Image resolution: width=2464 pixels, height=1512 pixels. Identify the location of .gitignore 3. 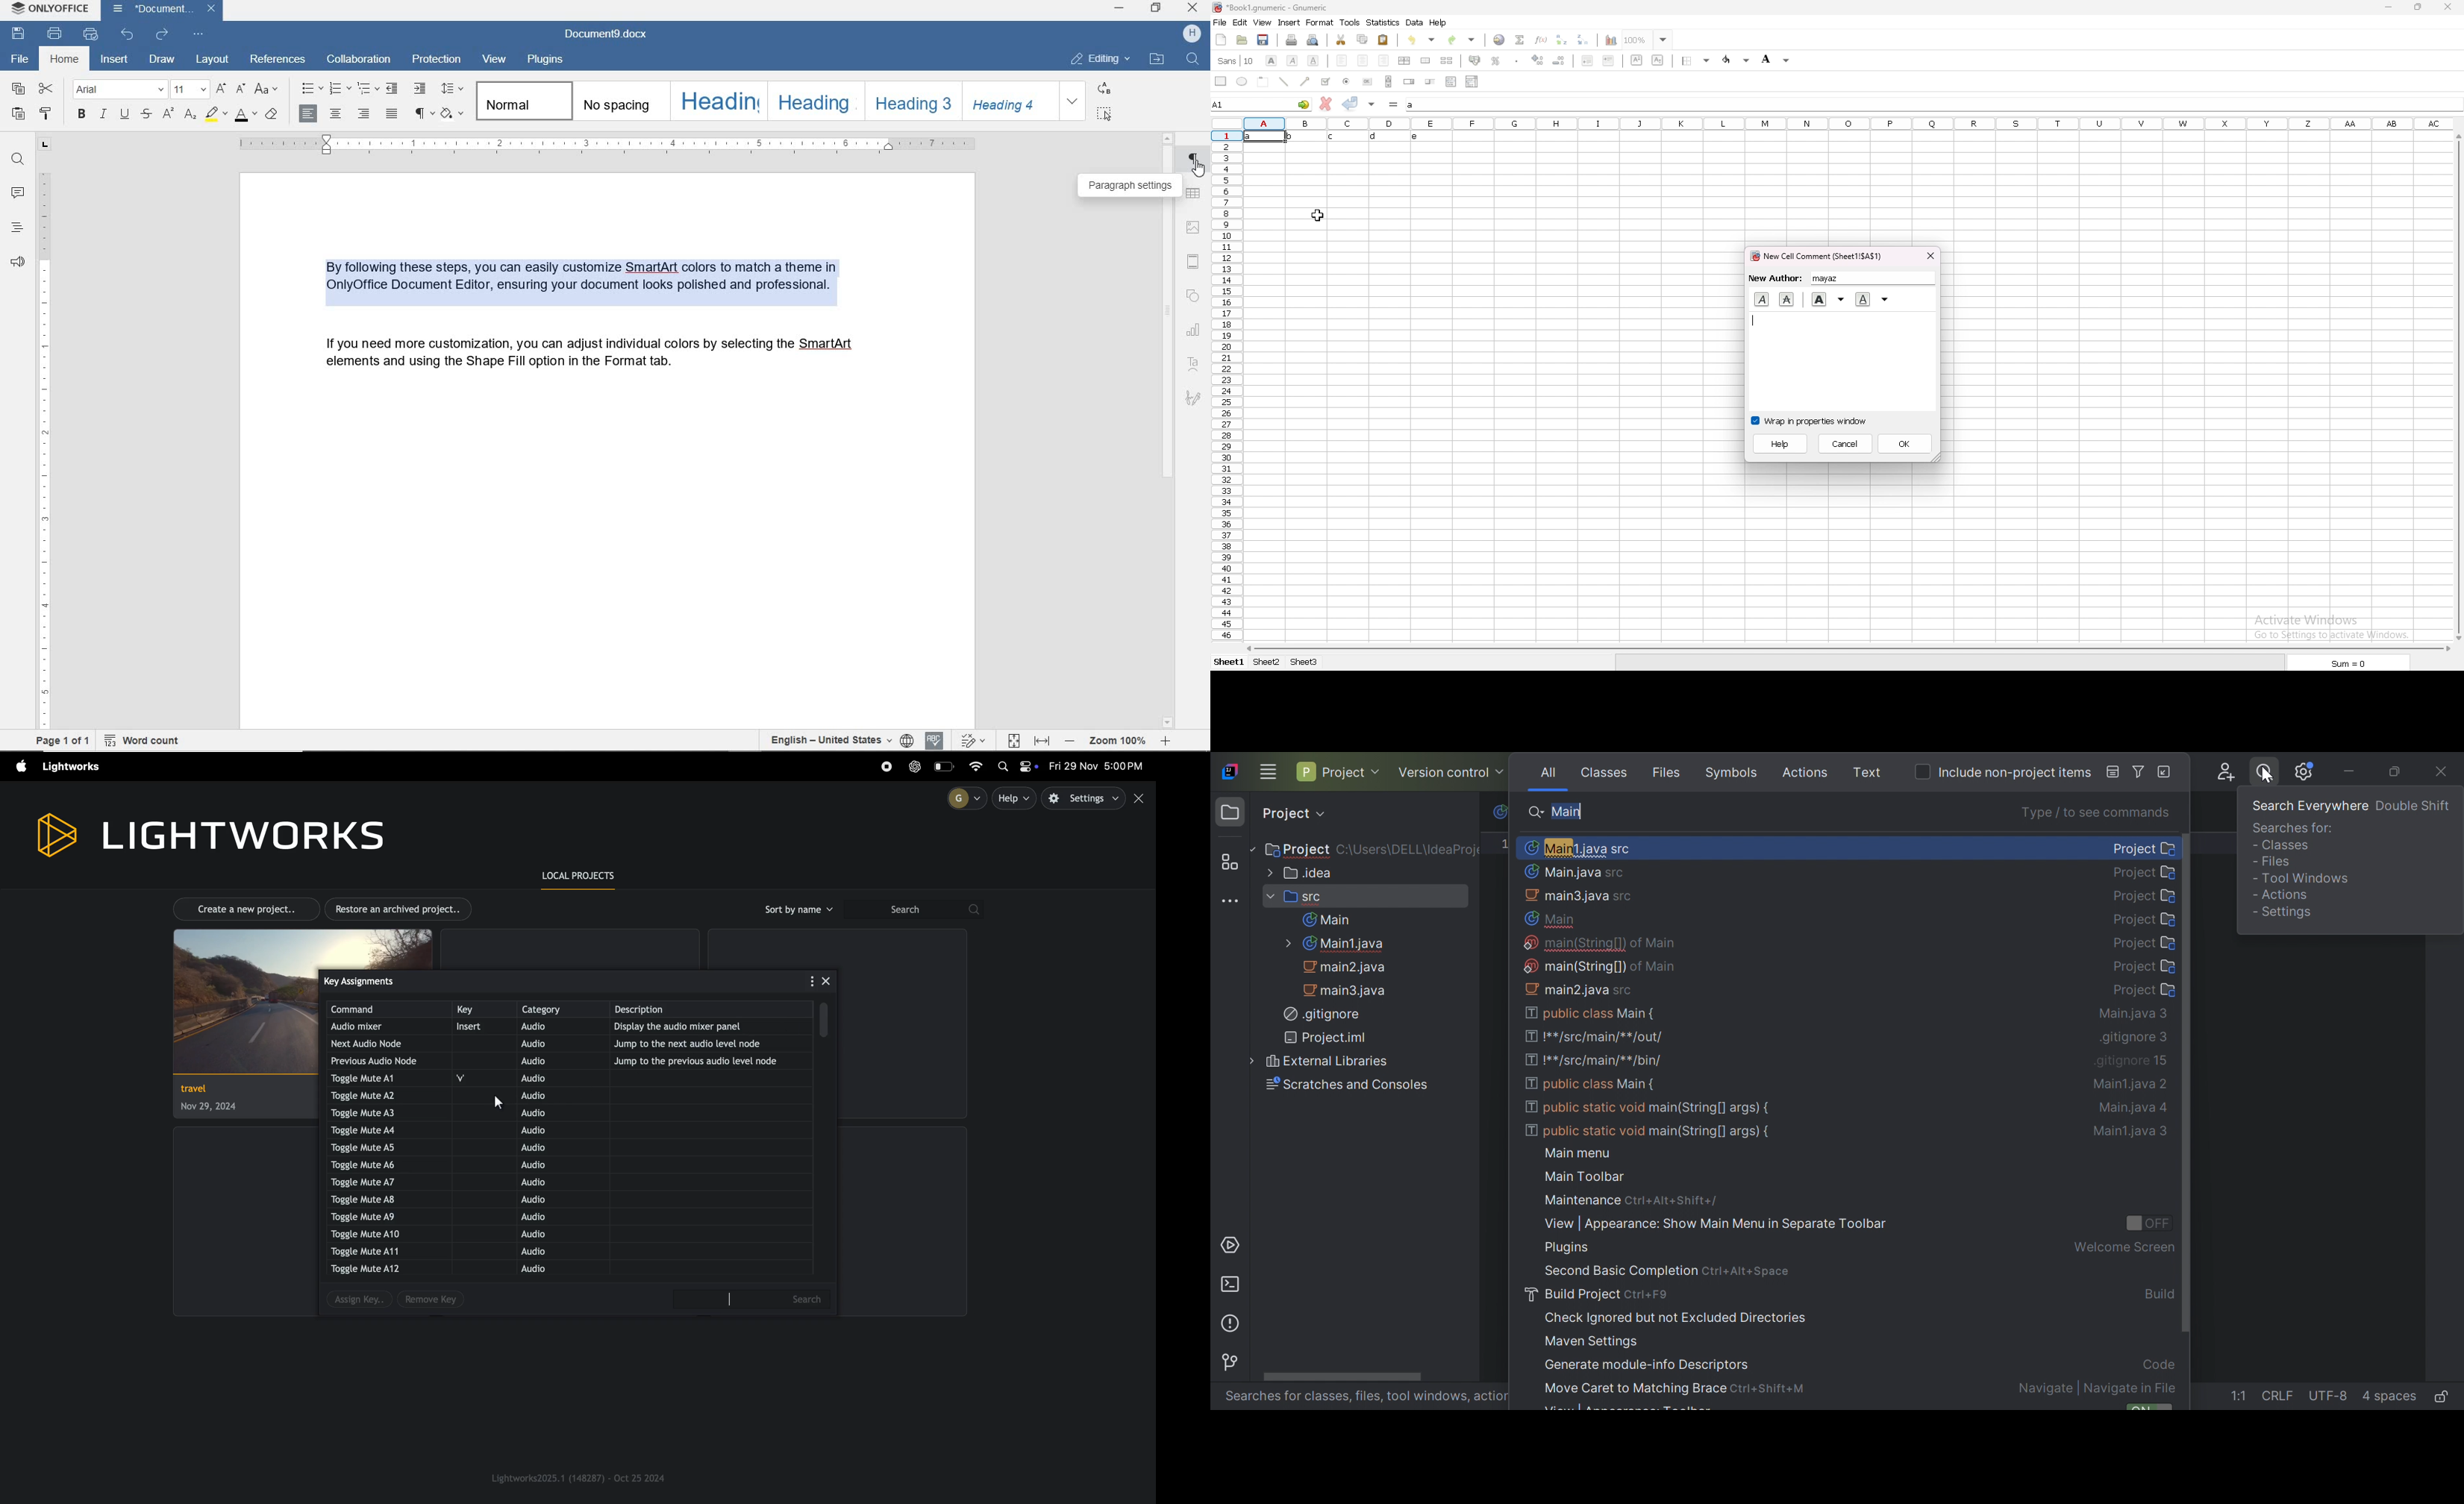
(2135, 1038).